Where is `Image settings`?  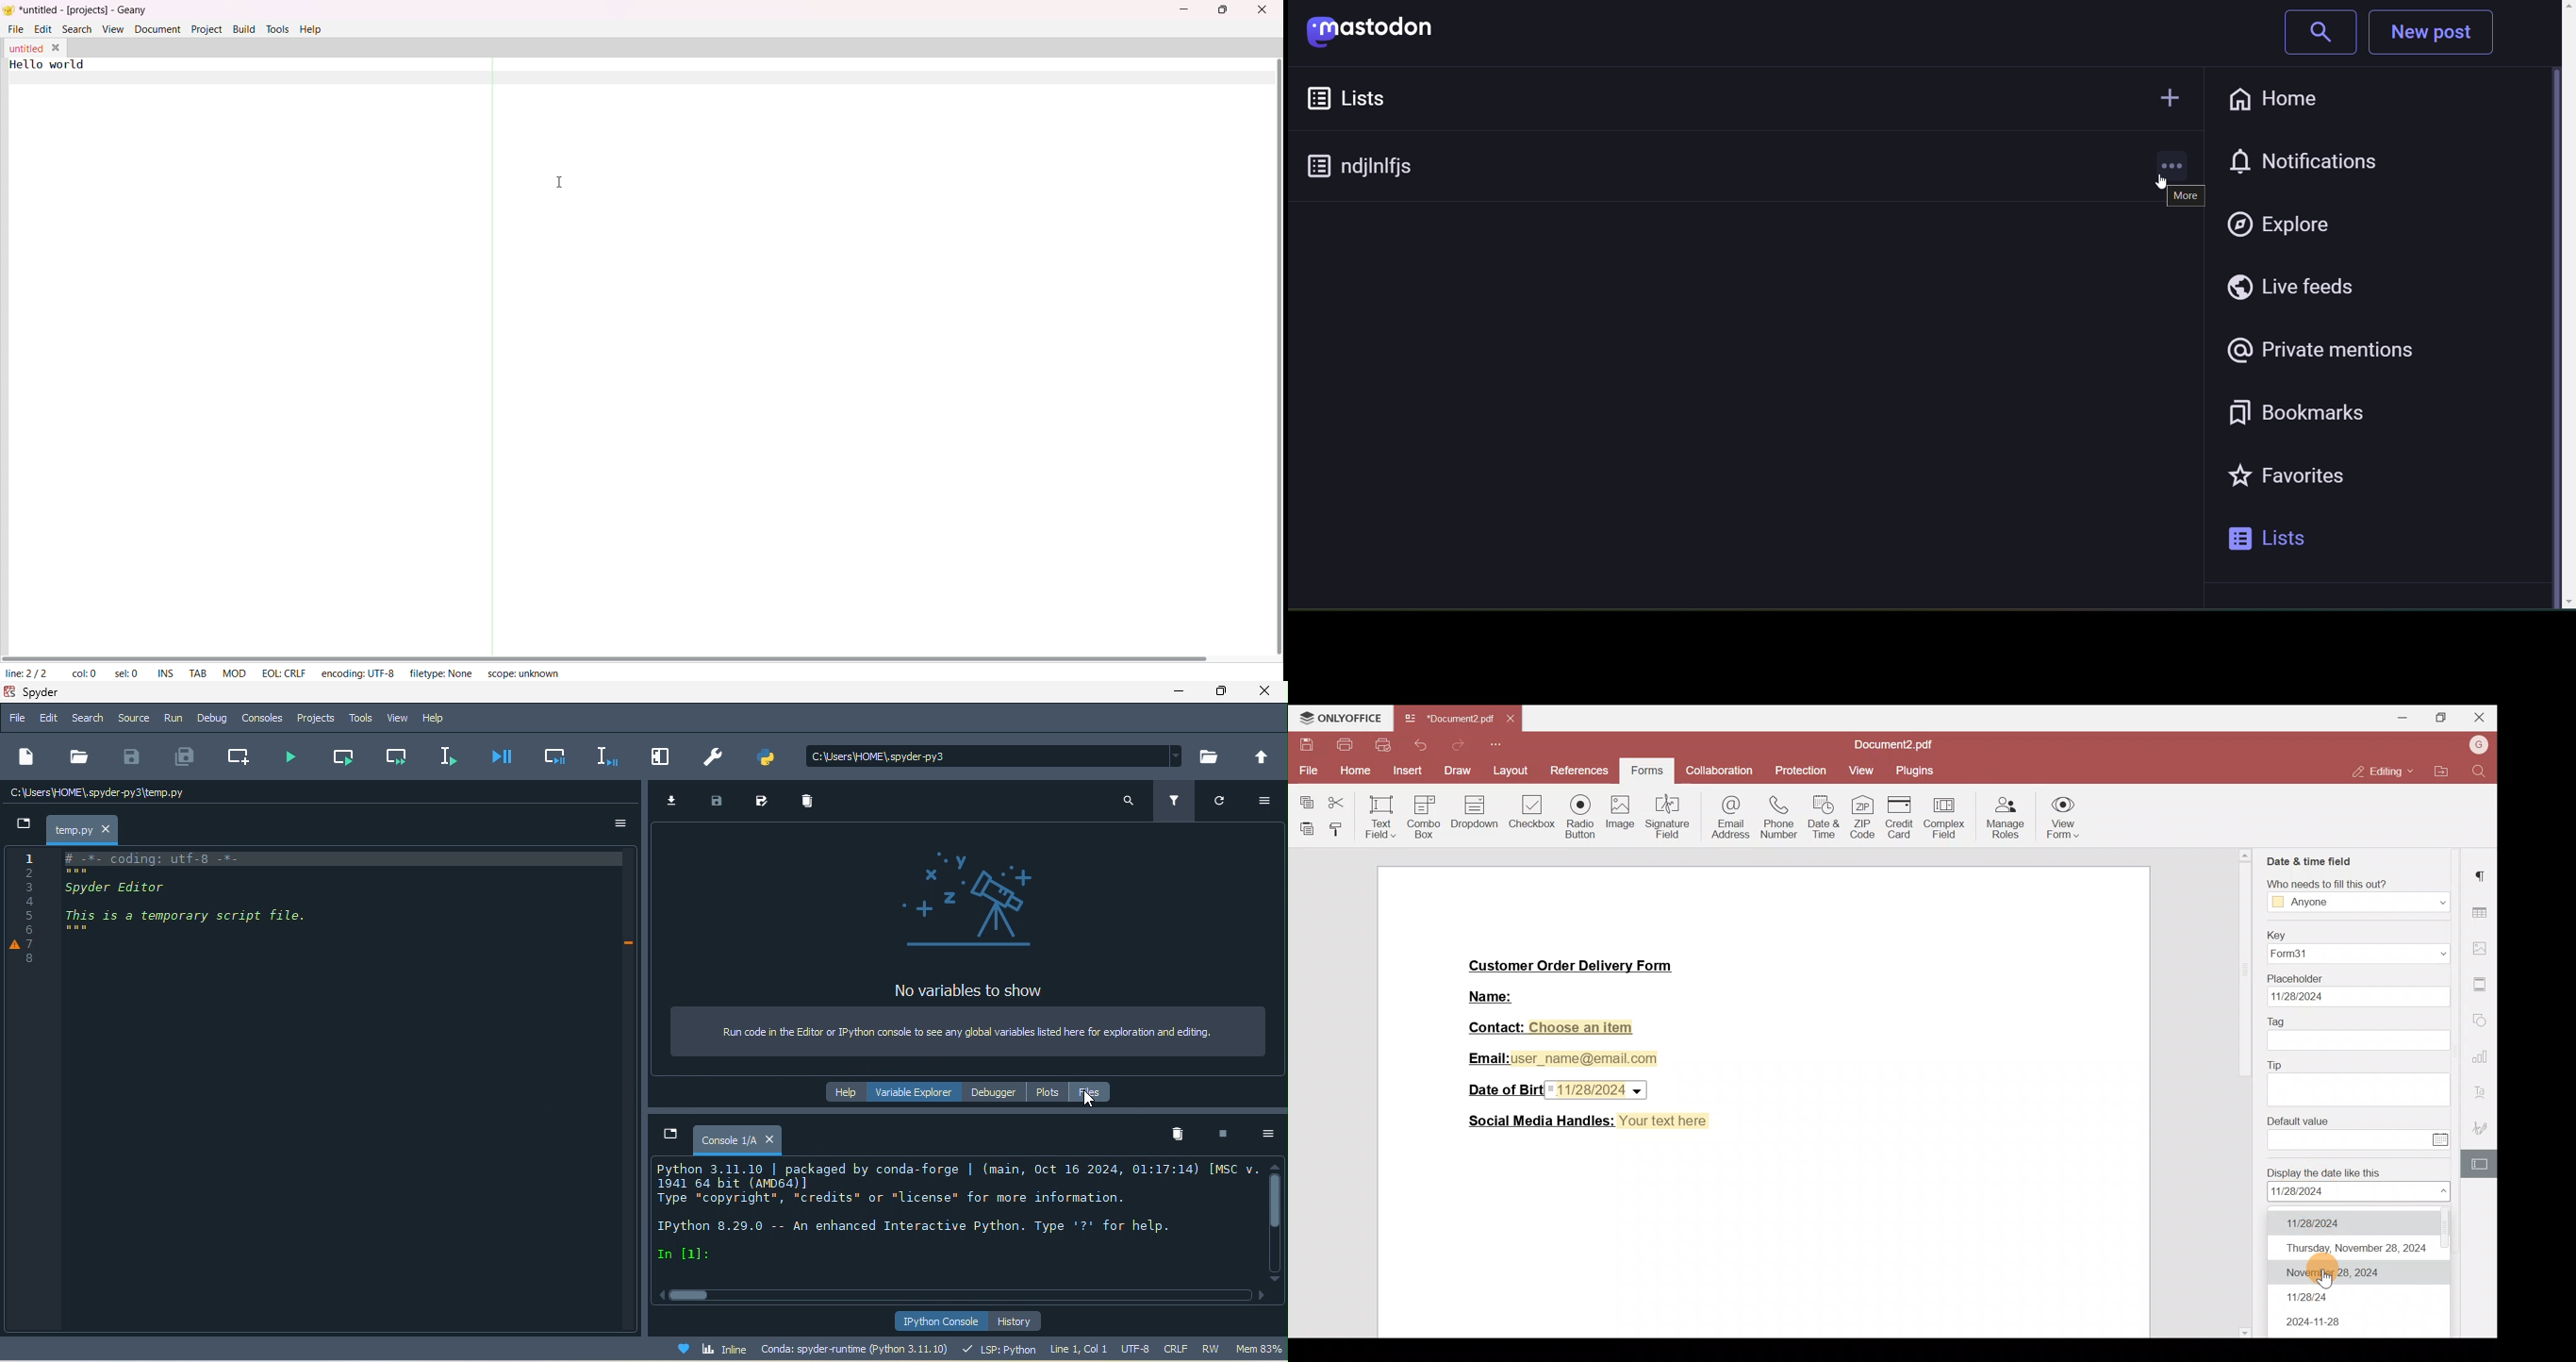 Image settings is located at coordinates (2483, 950).